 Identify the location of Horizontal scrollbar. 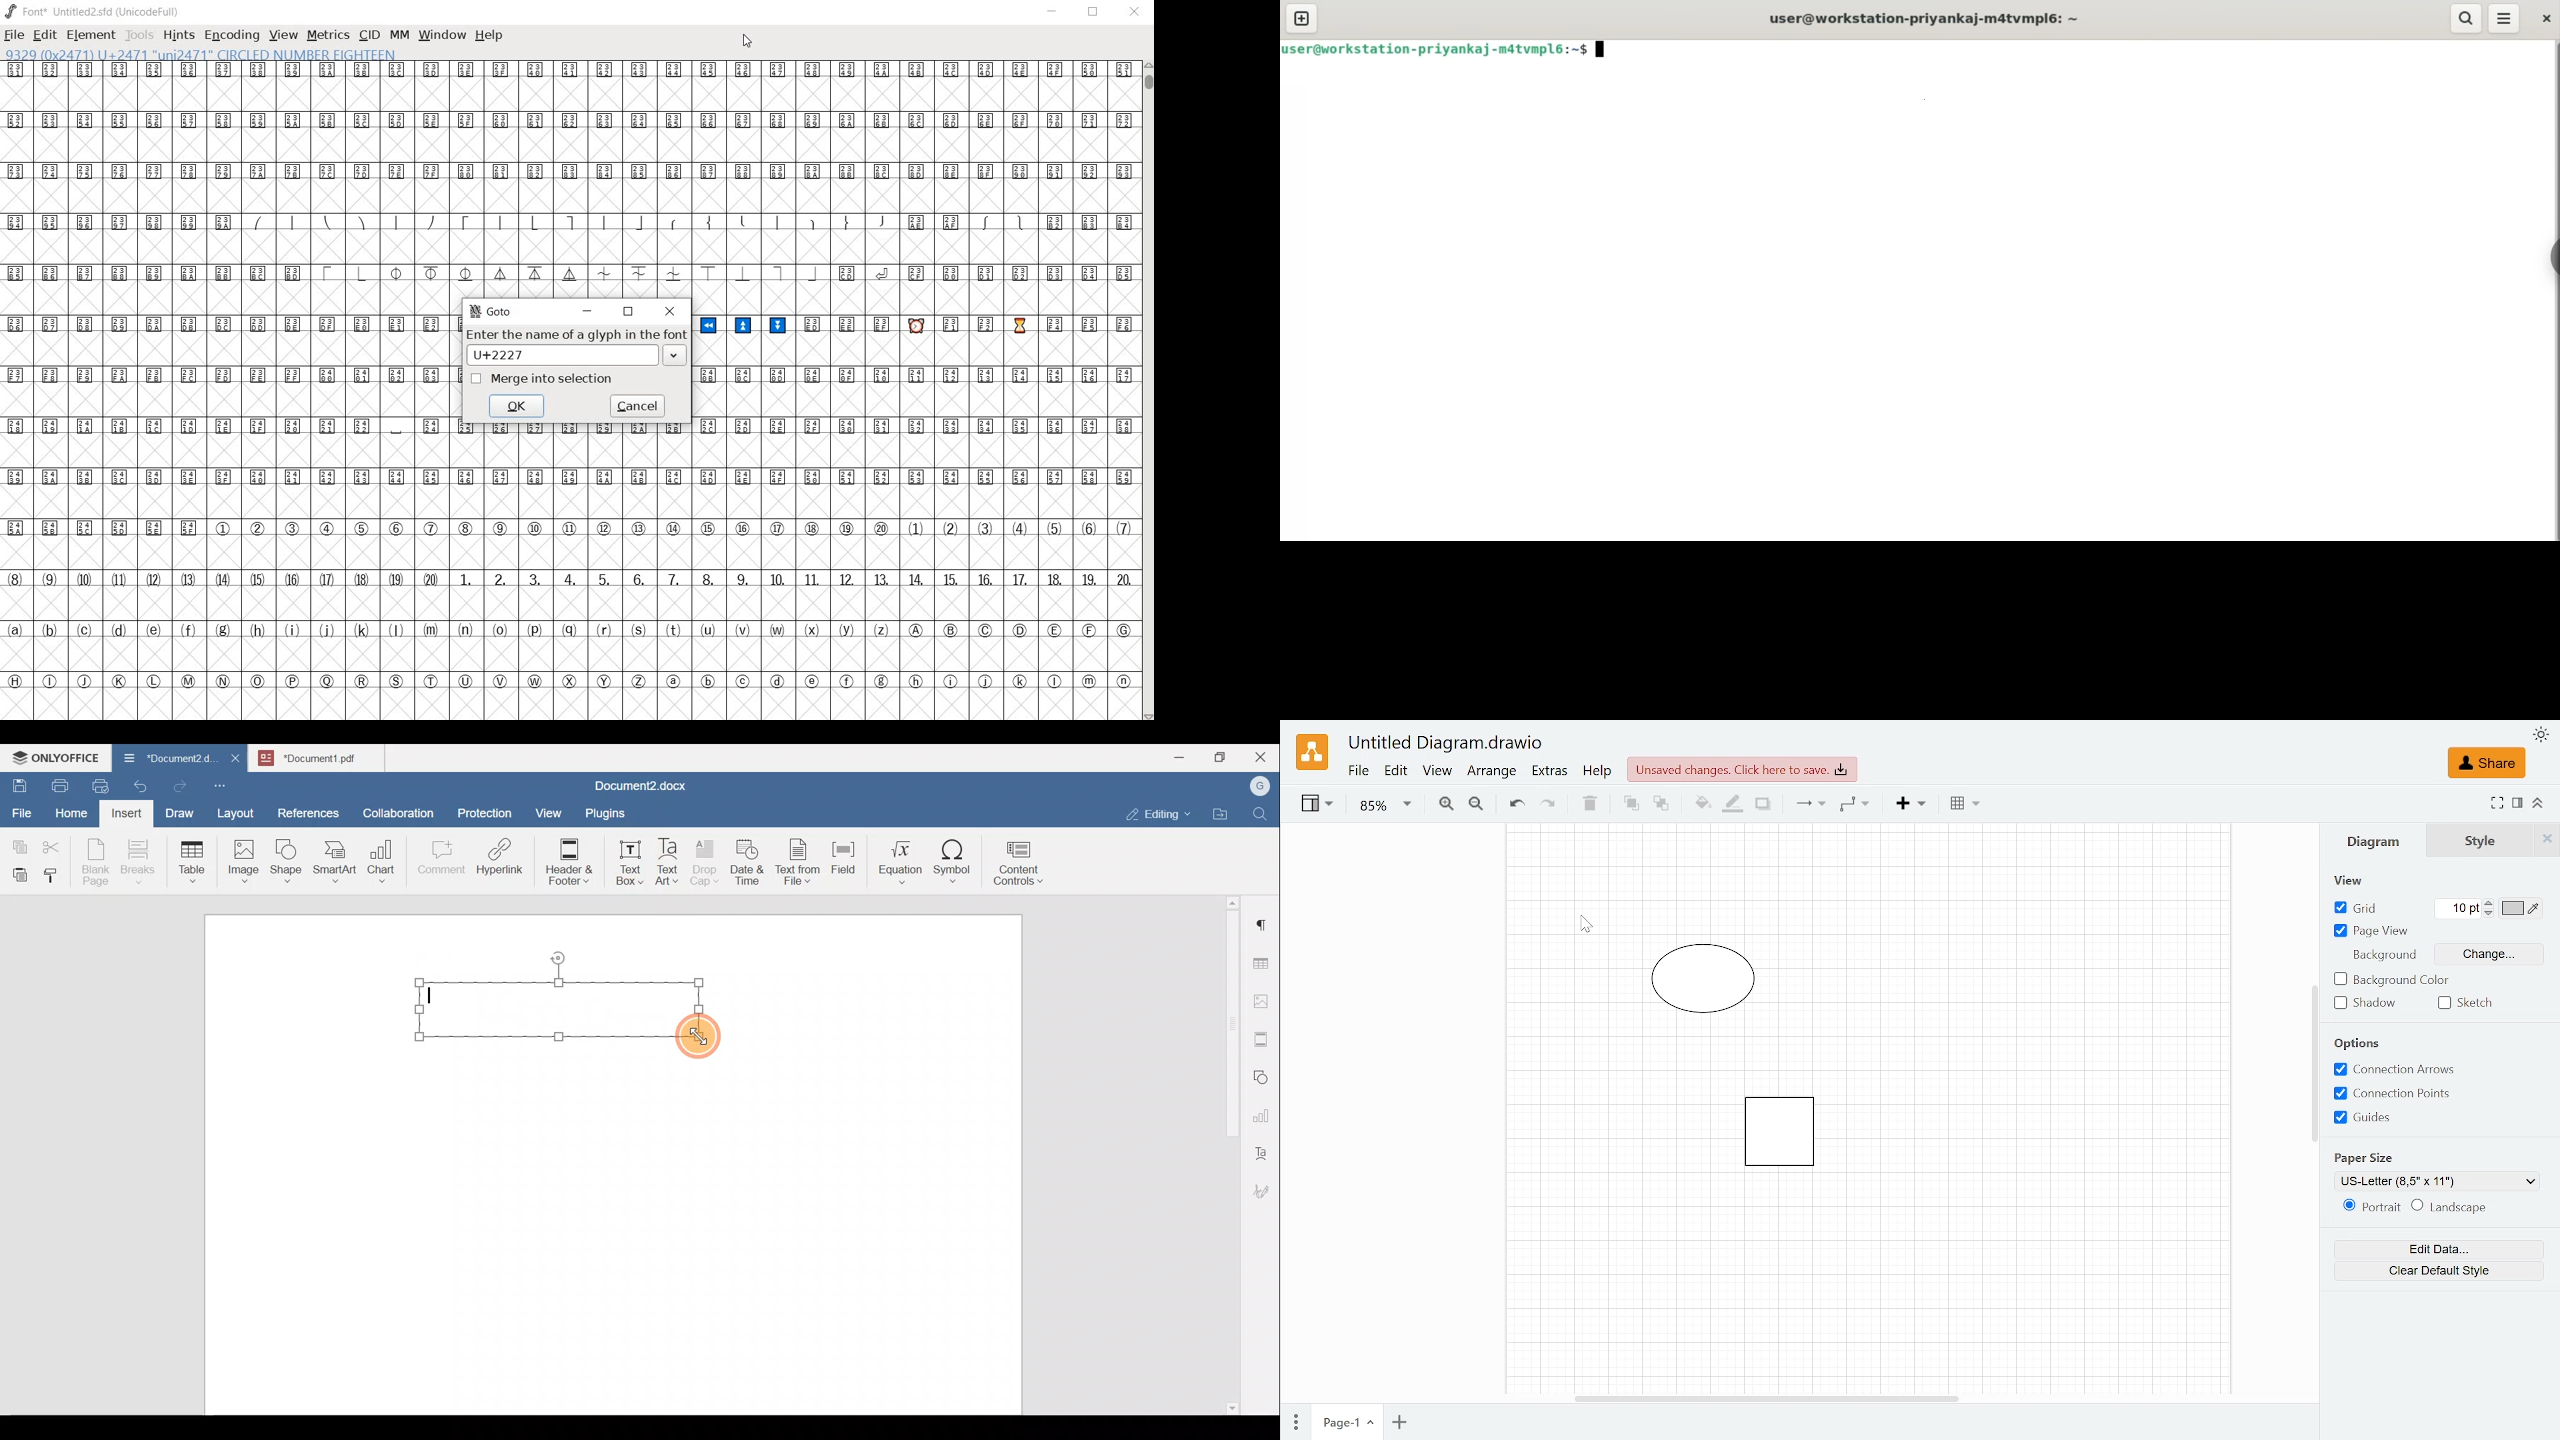
(1765, 1396).